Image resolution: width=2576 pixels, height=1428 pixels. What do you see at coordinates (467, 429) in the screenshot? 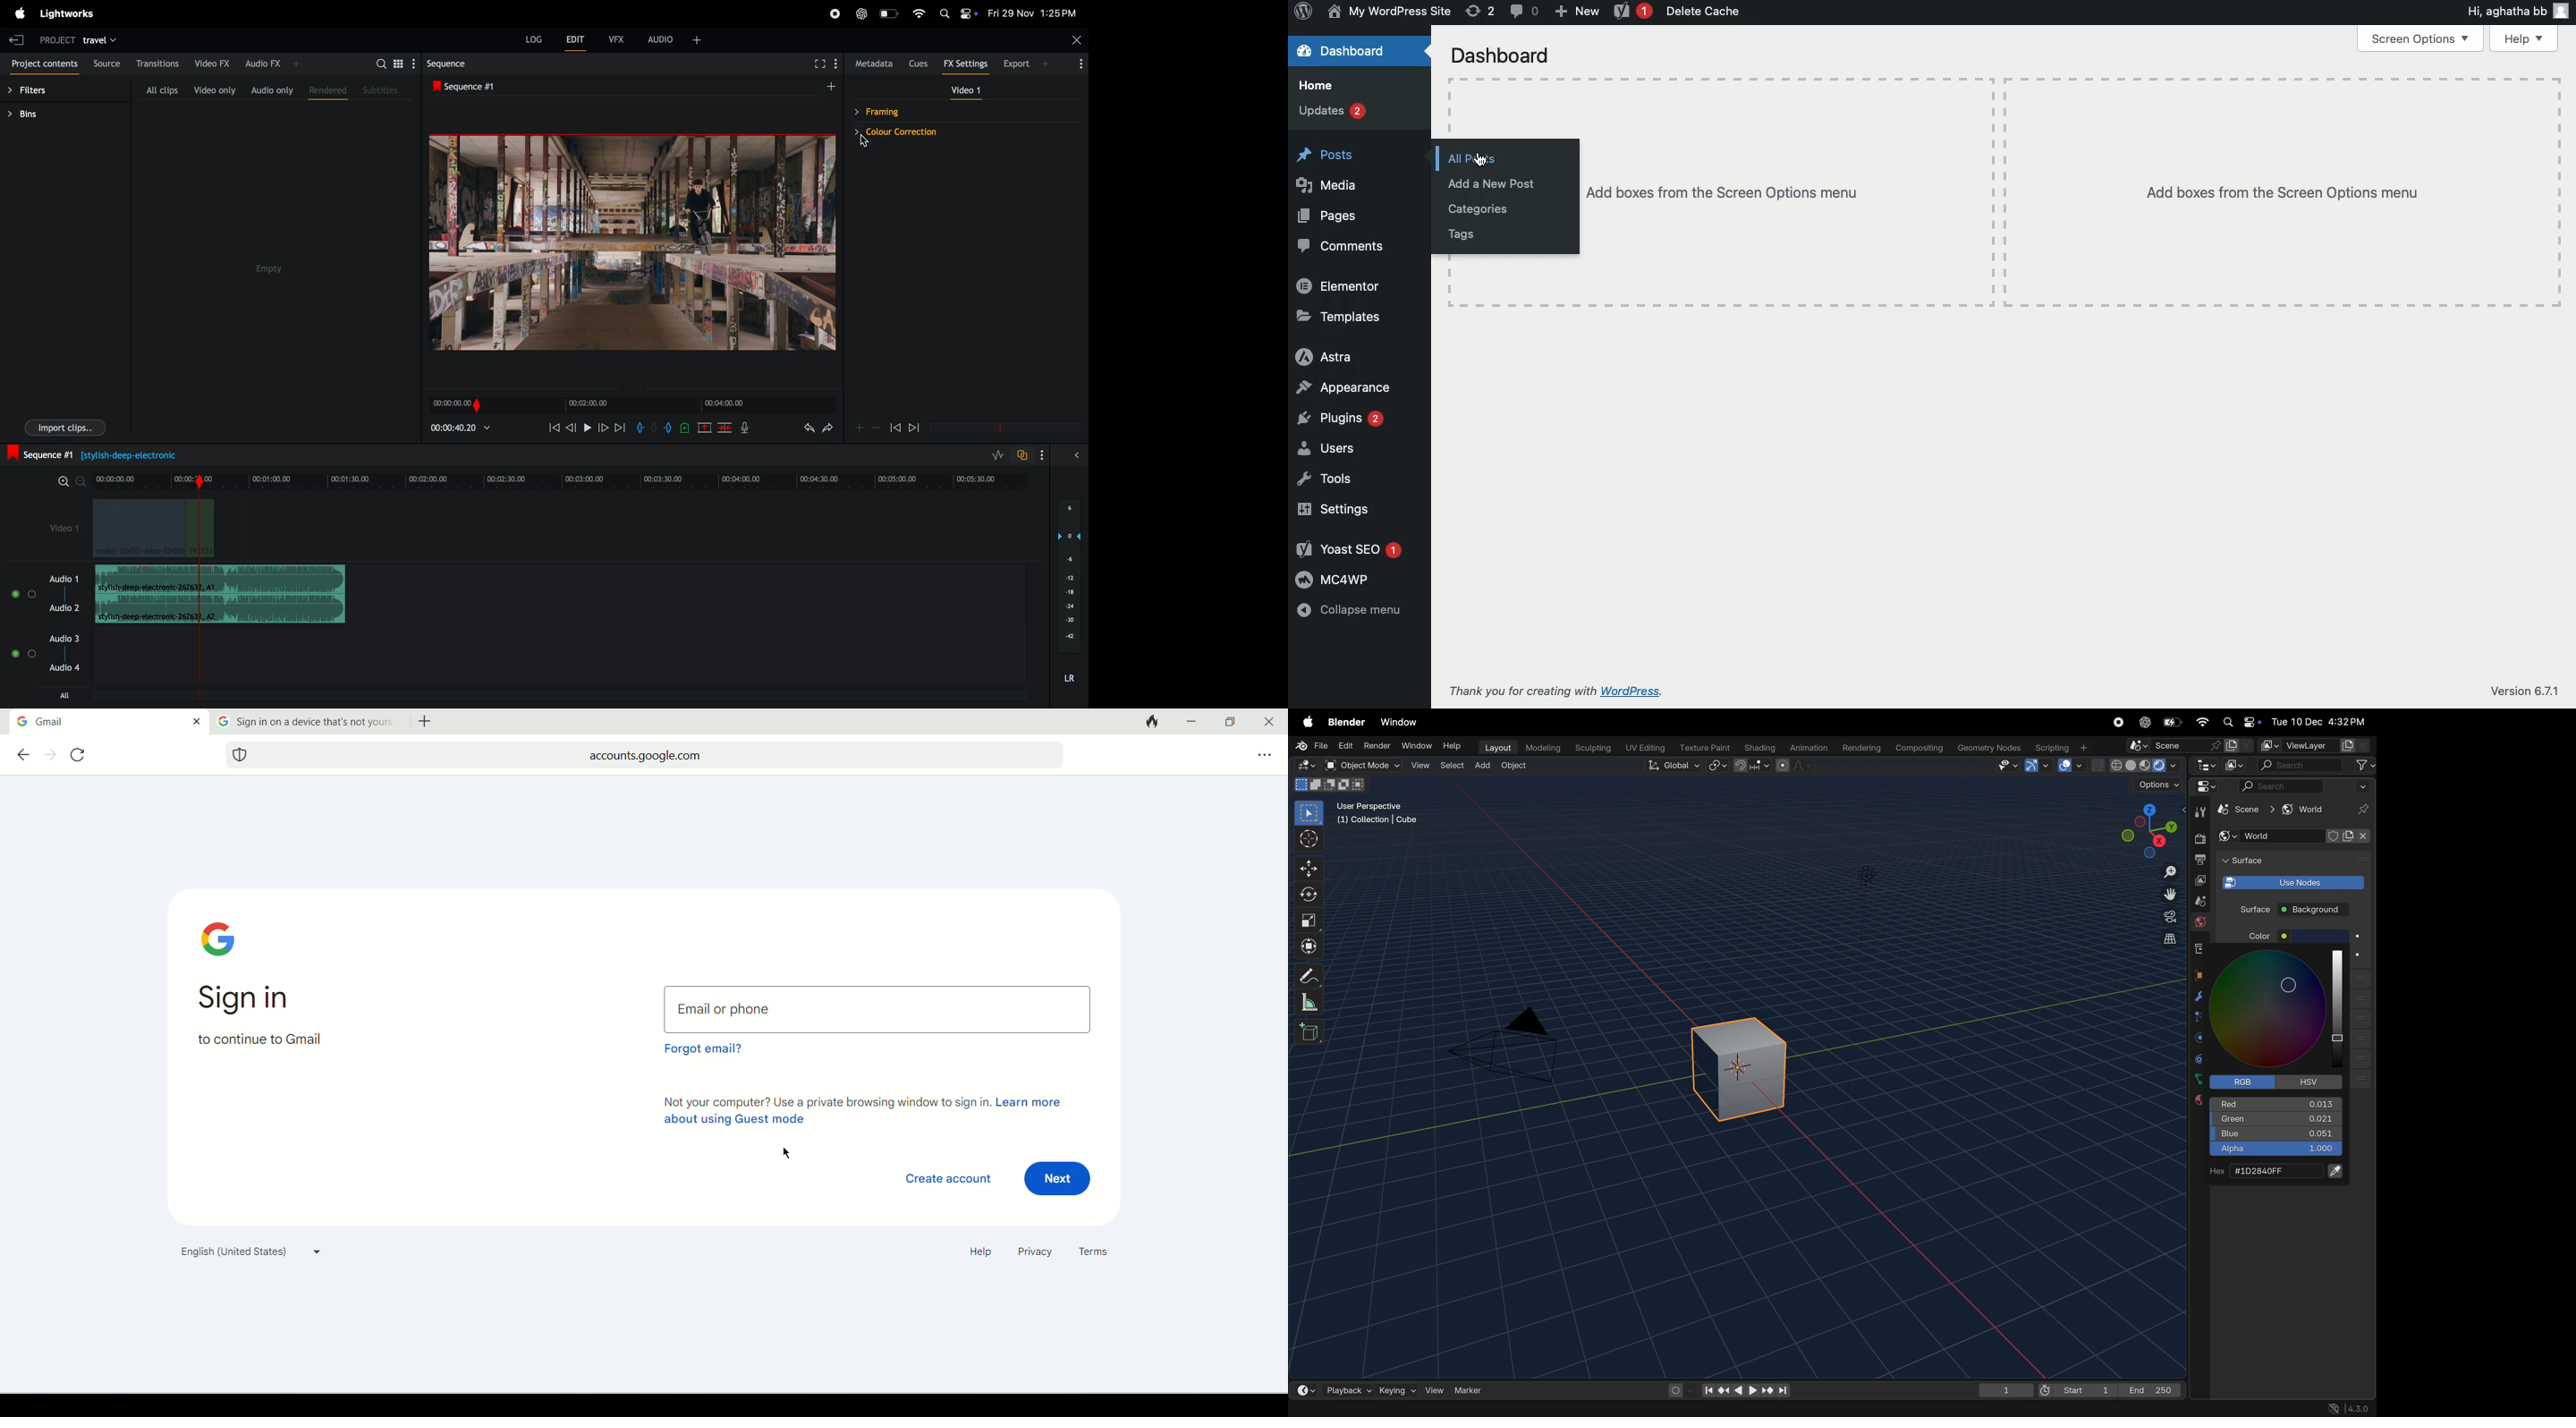
I see `playback time` at bounding box center [467, 429].